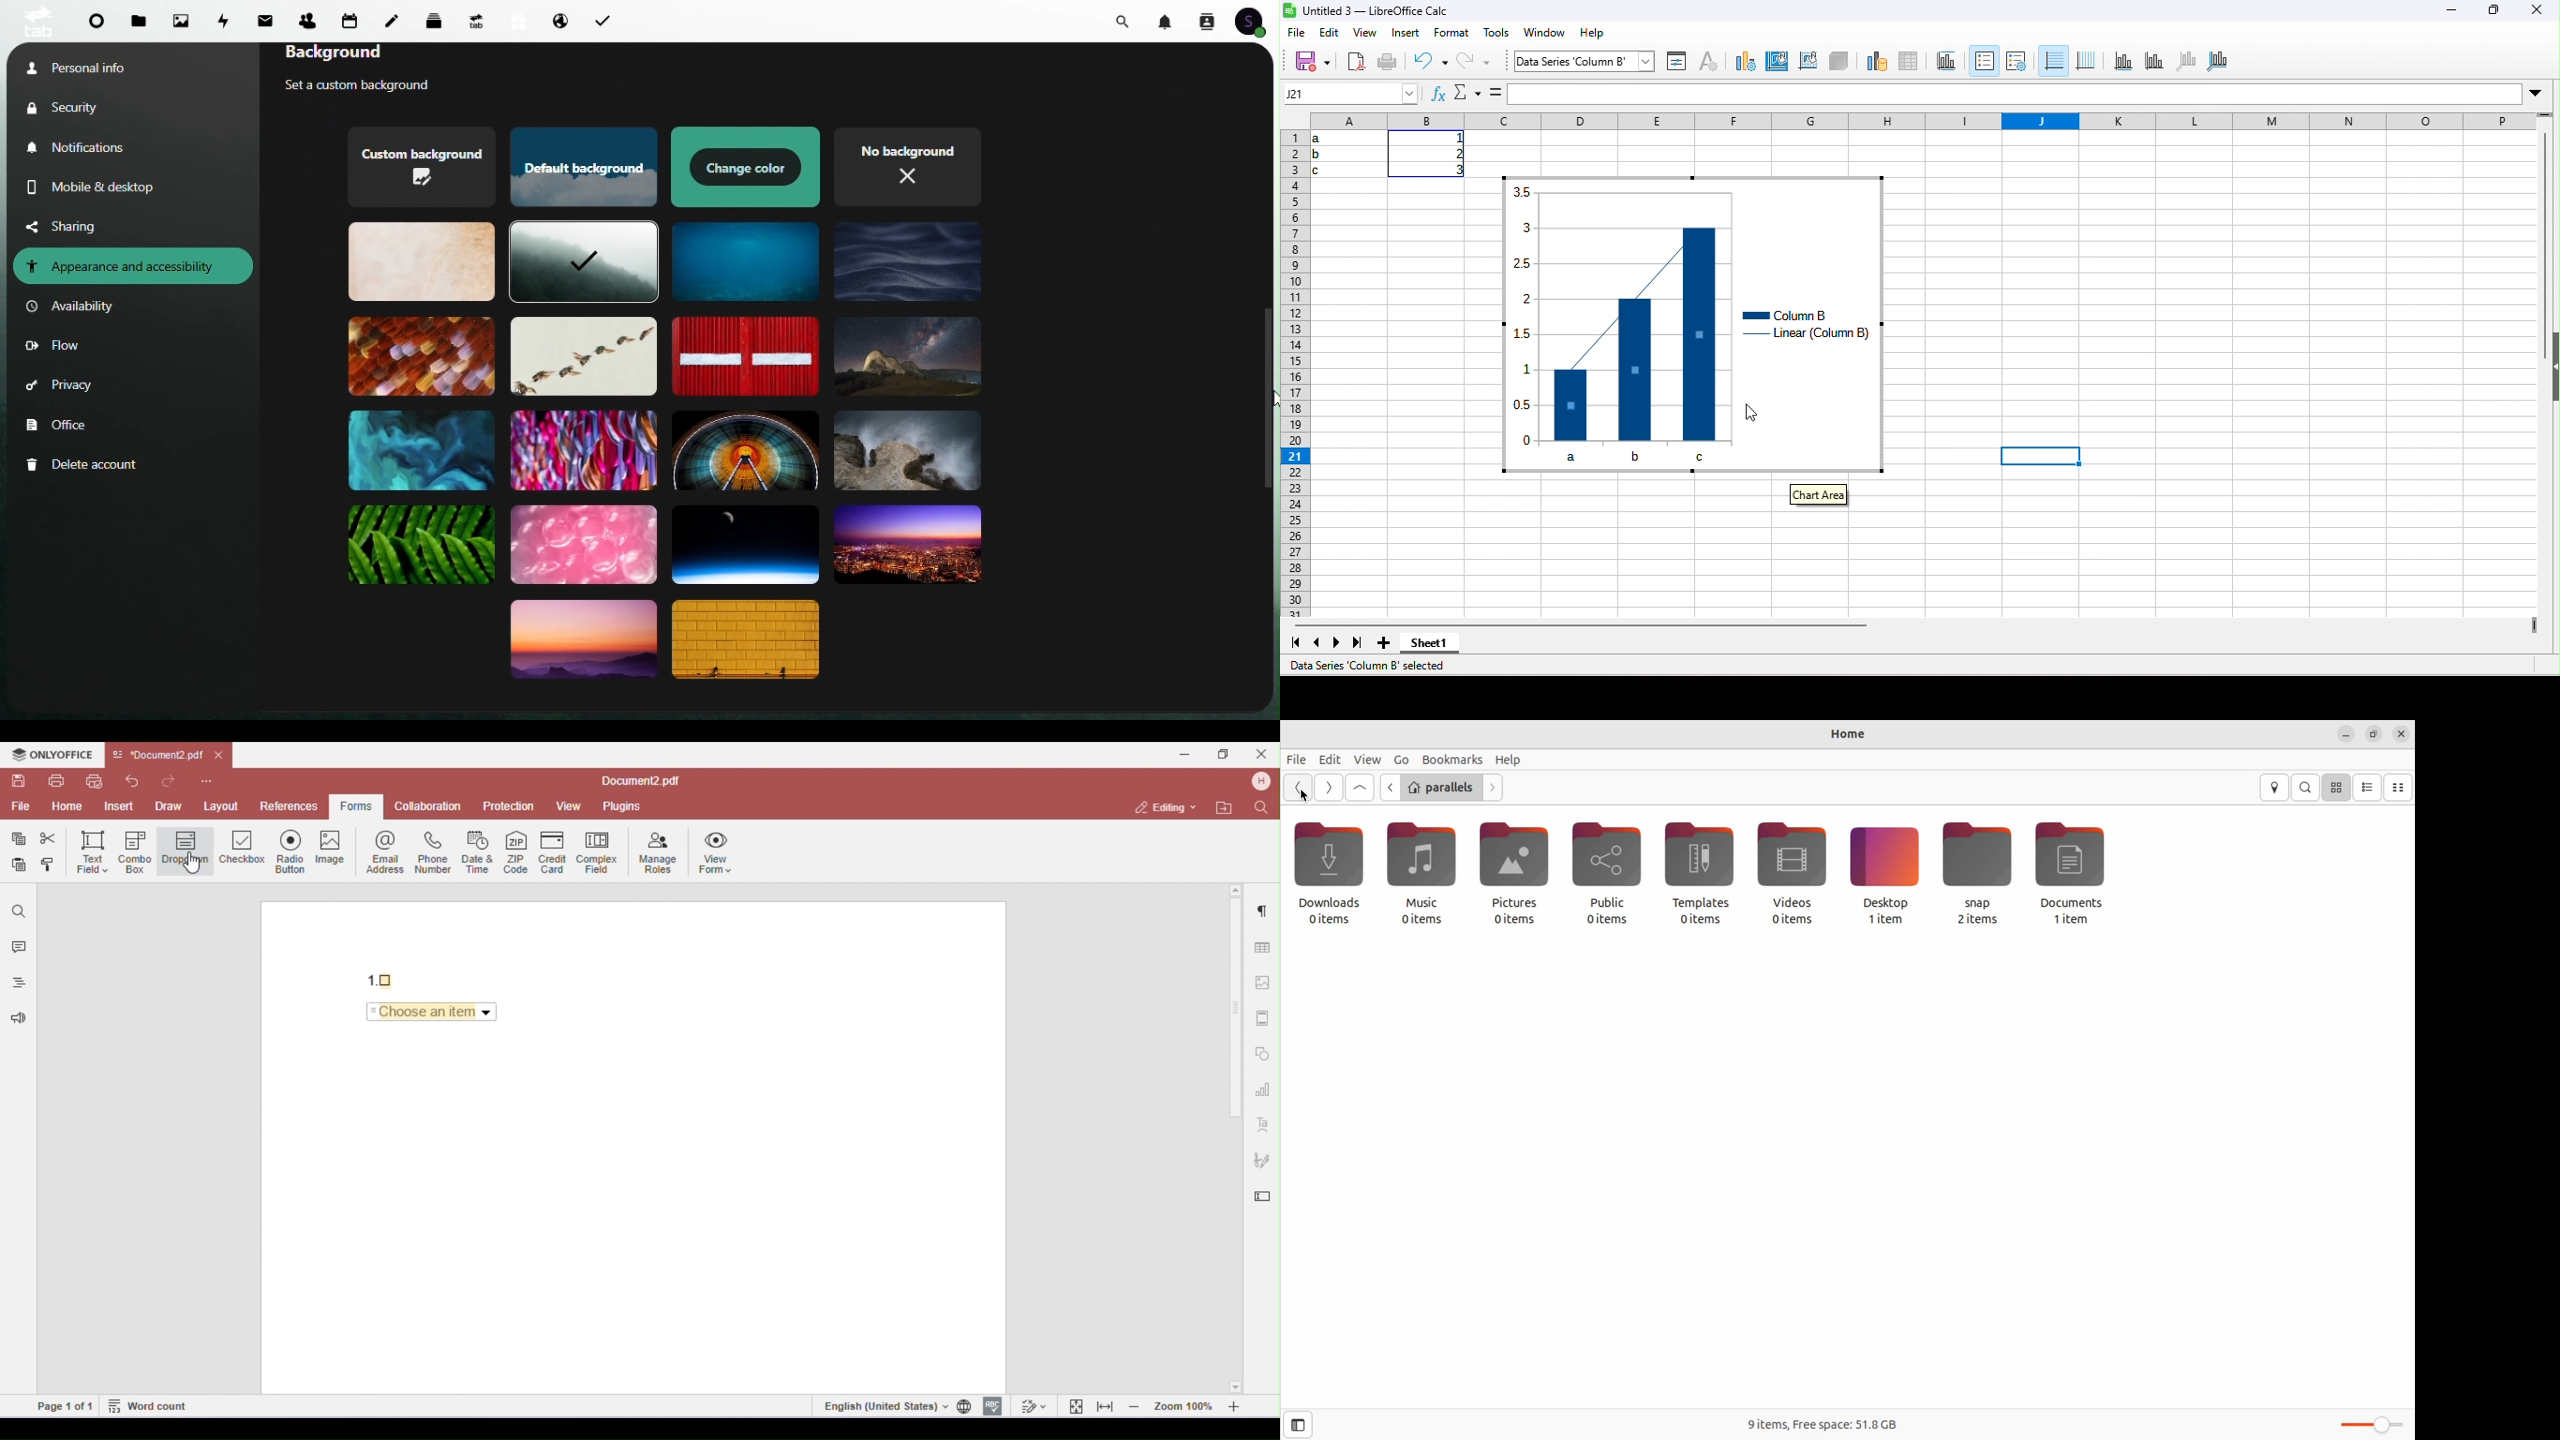 The width and height of the screenshot is (2576, 1456). Describe the element at coordinates (1439, 93) in the screenshot. I see `functions wizerd` at that location.